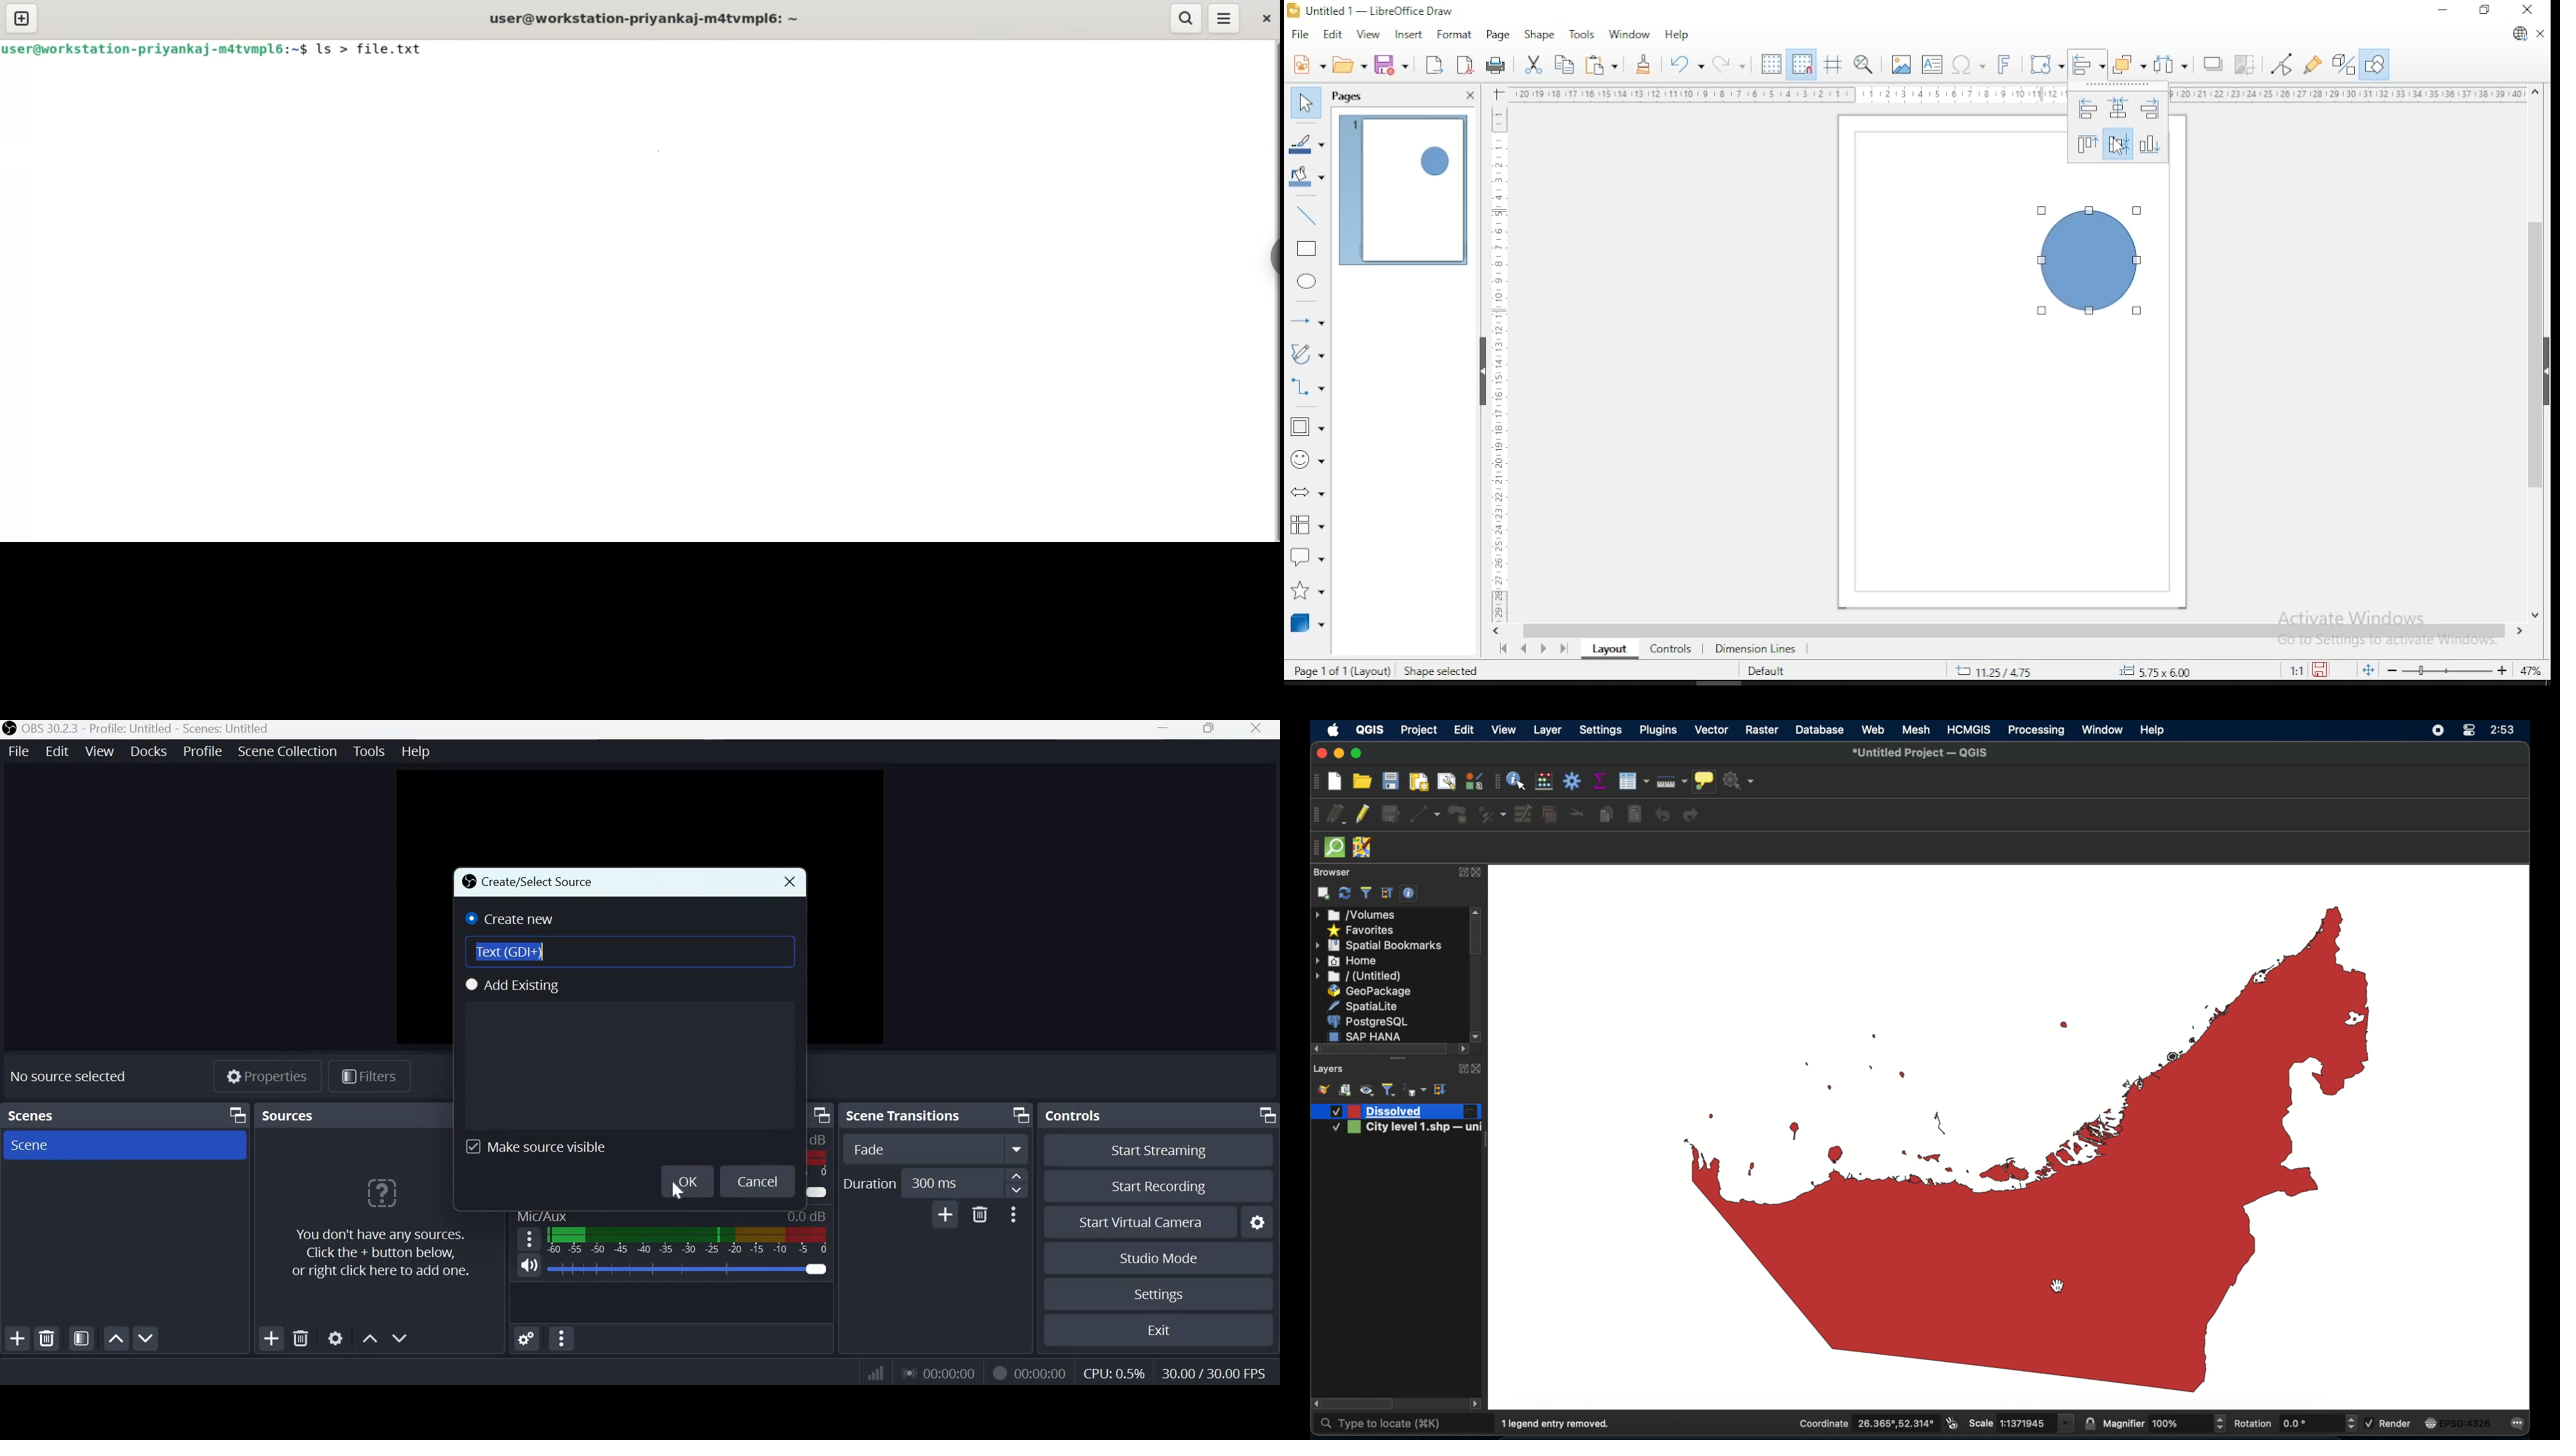  I want to click on cut features, so click(1577, 813).